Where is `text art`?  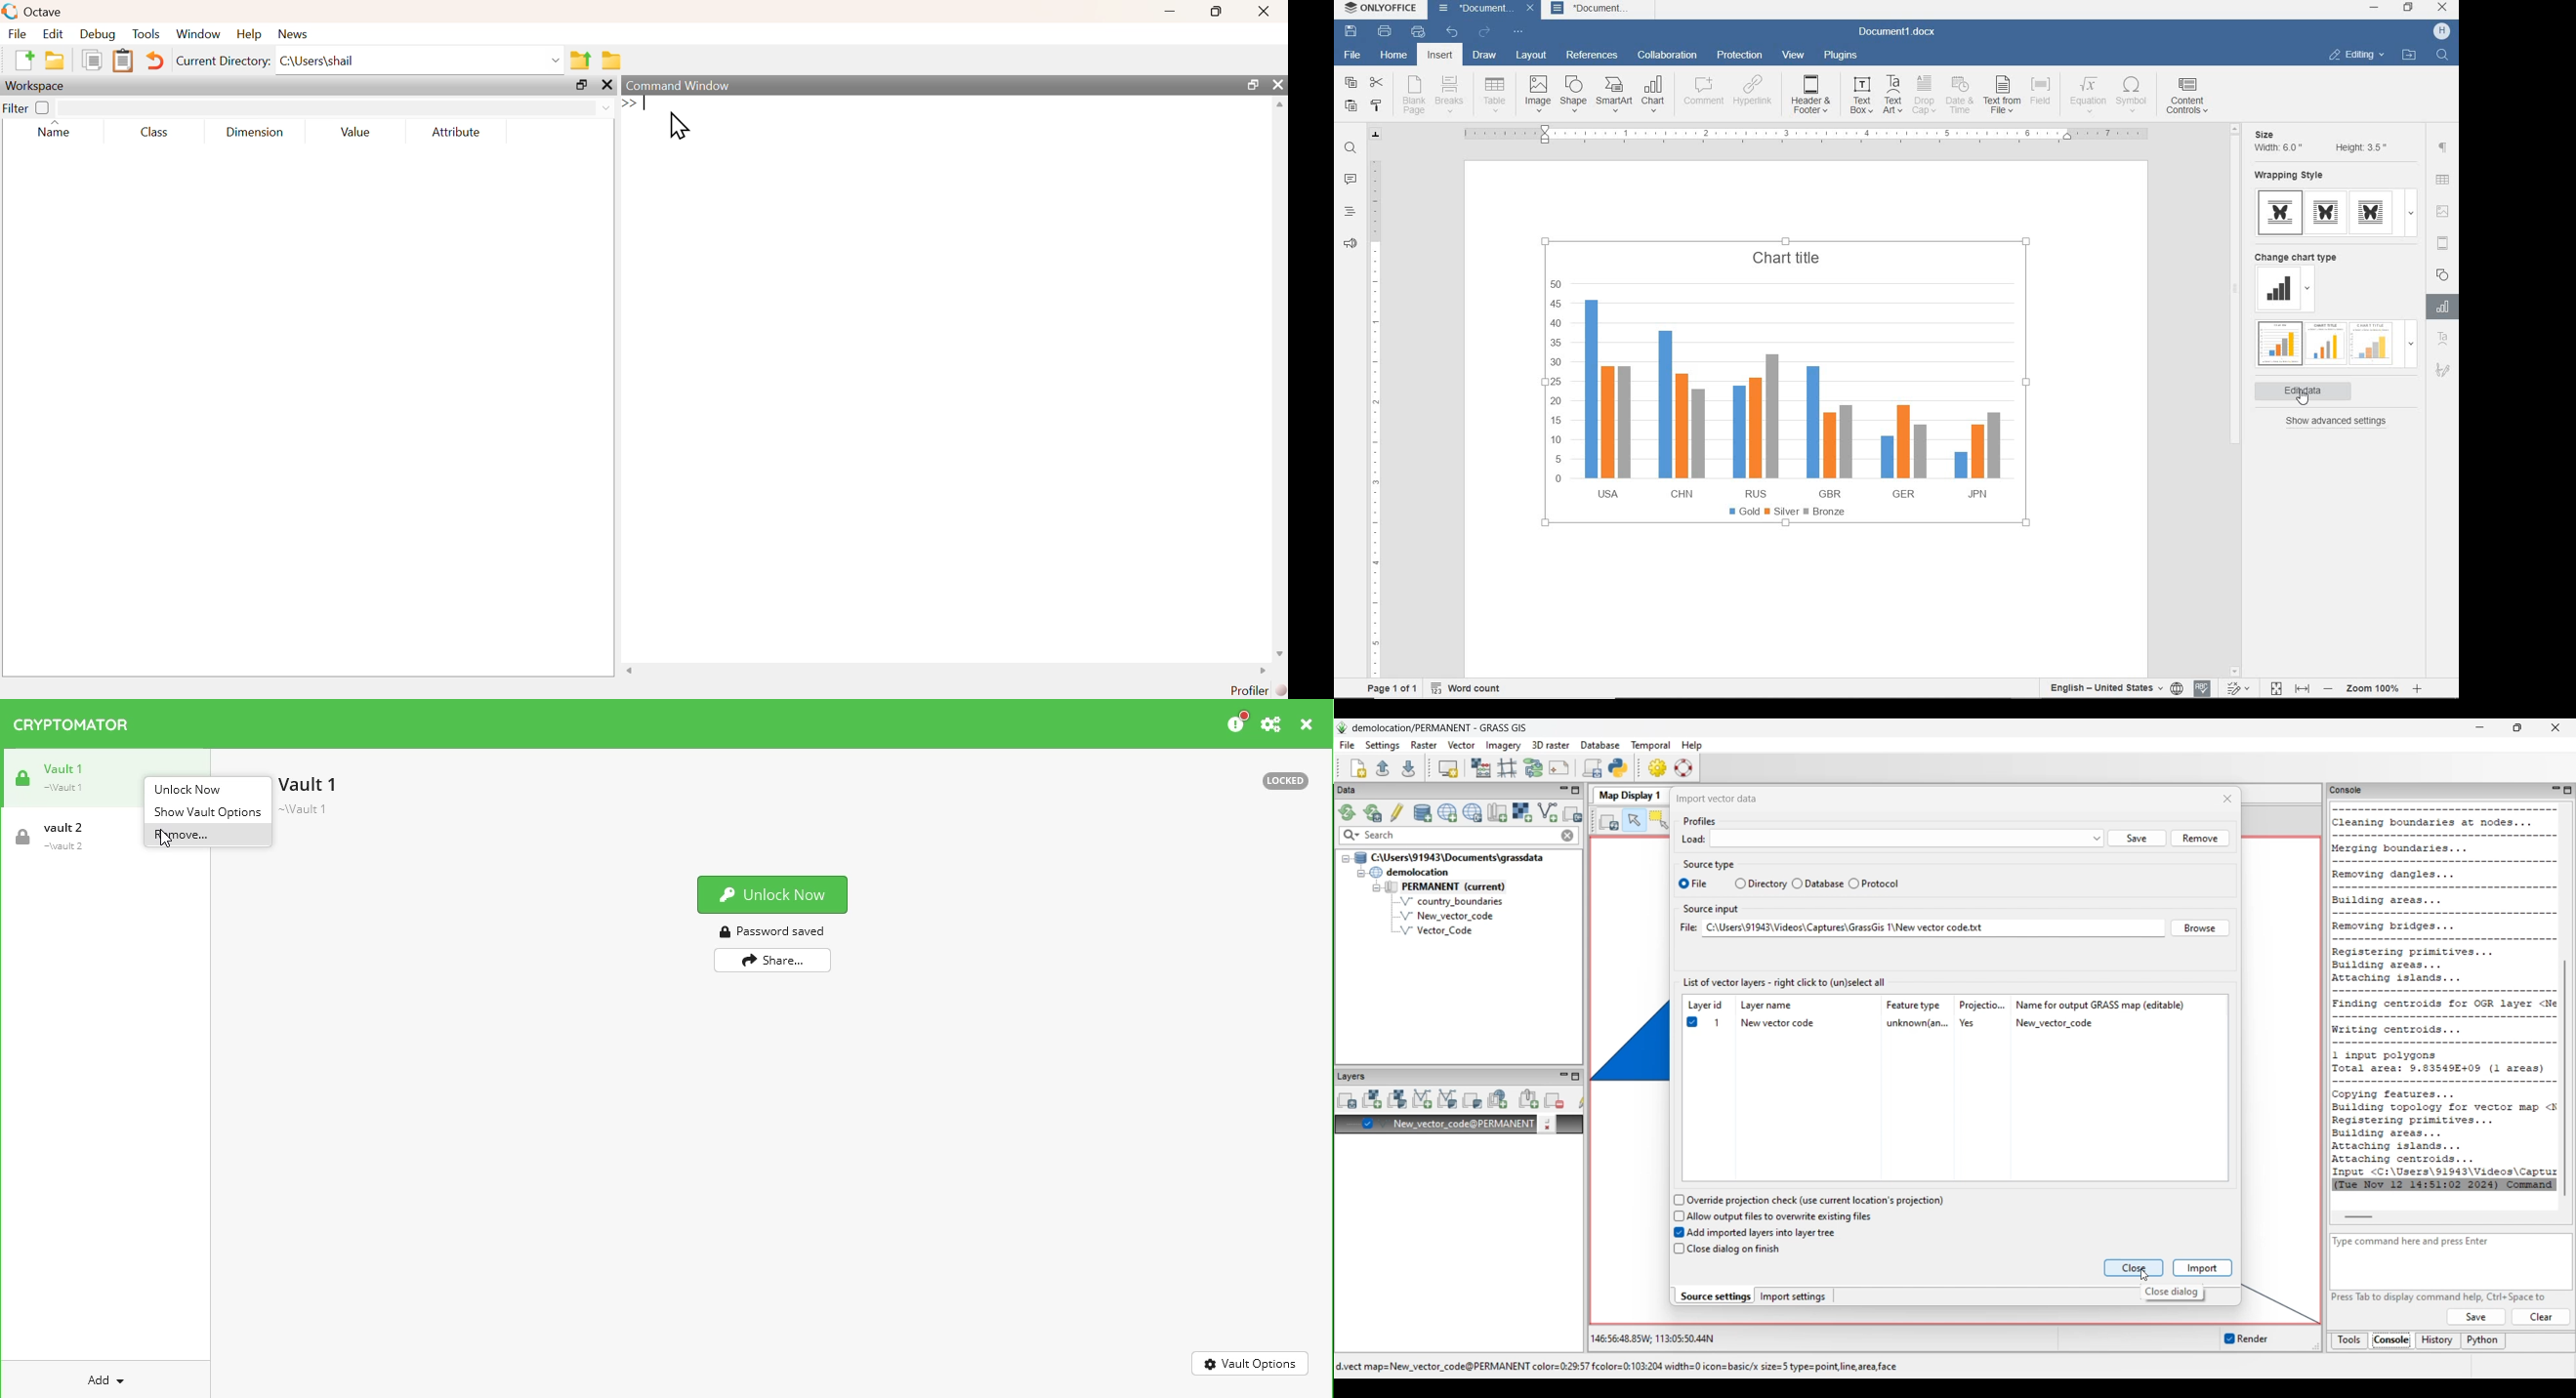
text art is located at coordinates (1892, 96).